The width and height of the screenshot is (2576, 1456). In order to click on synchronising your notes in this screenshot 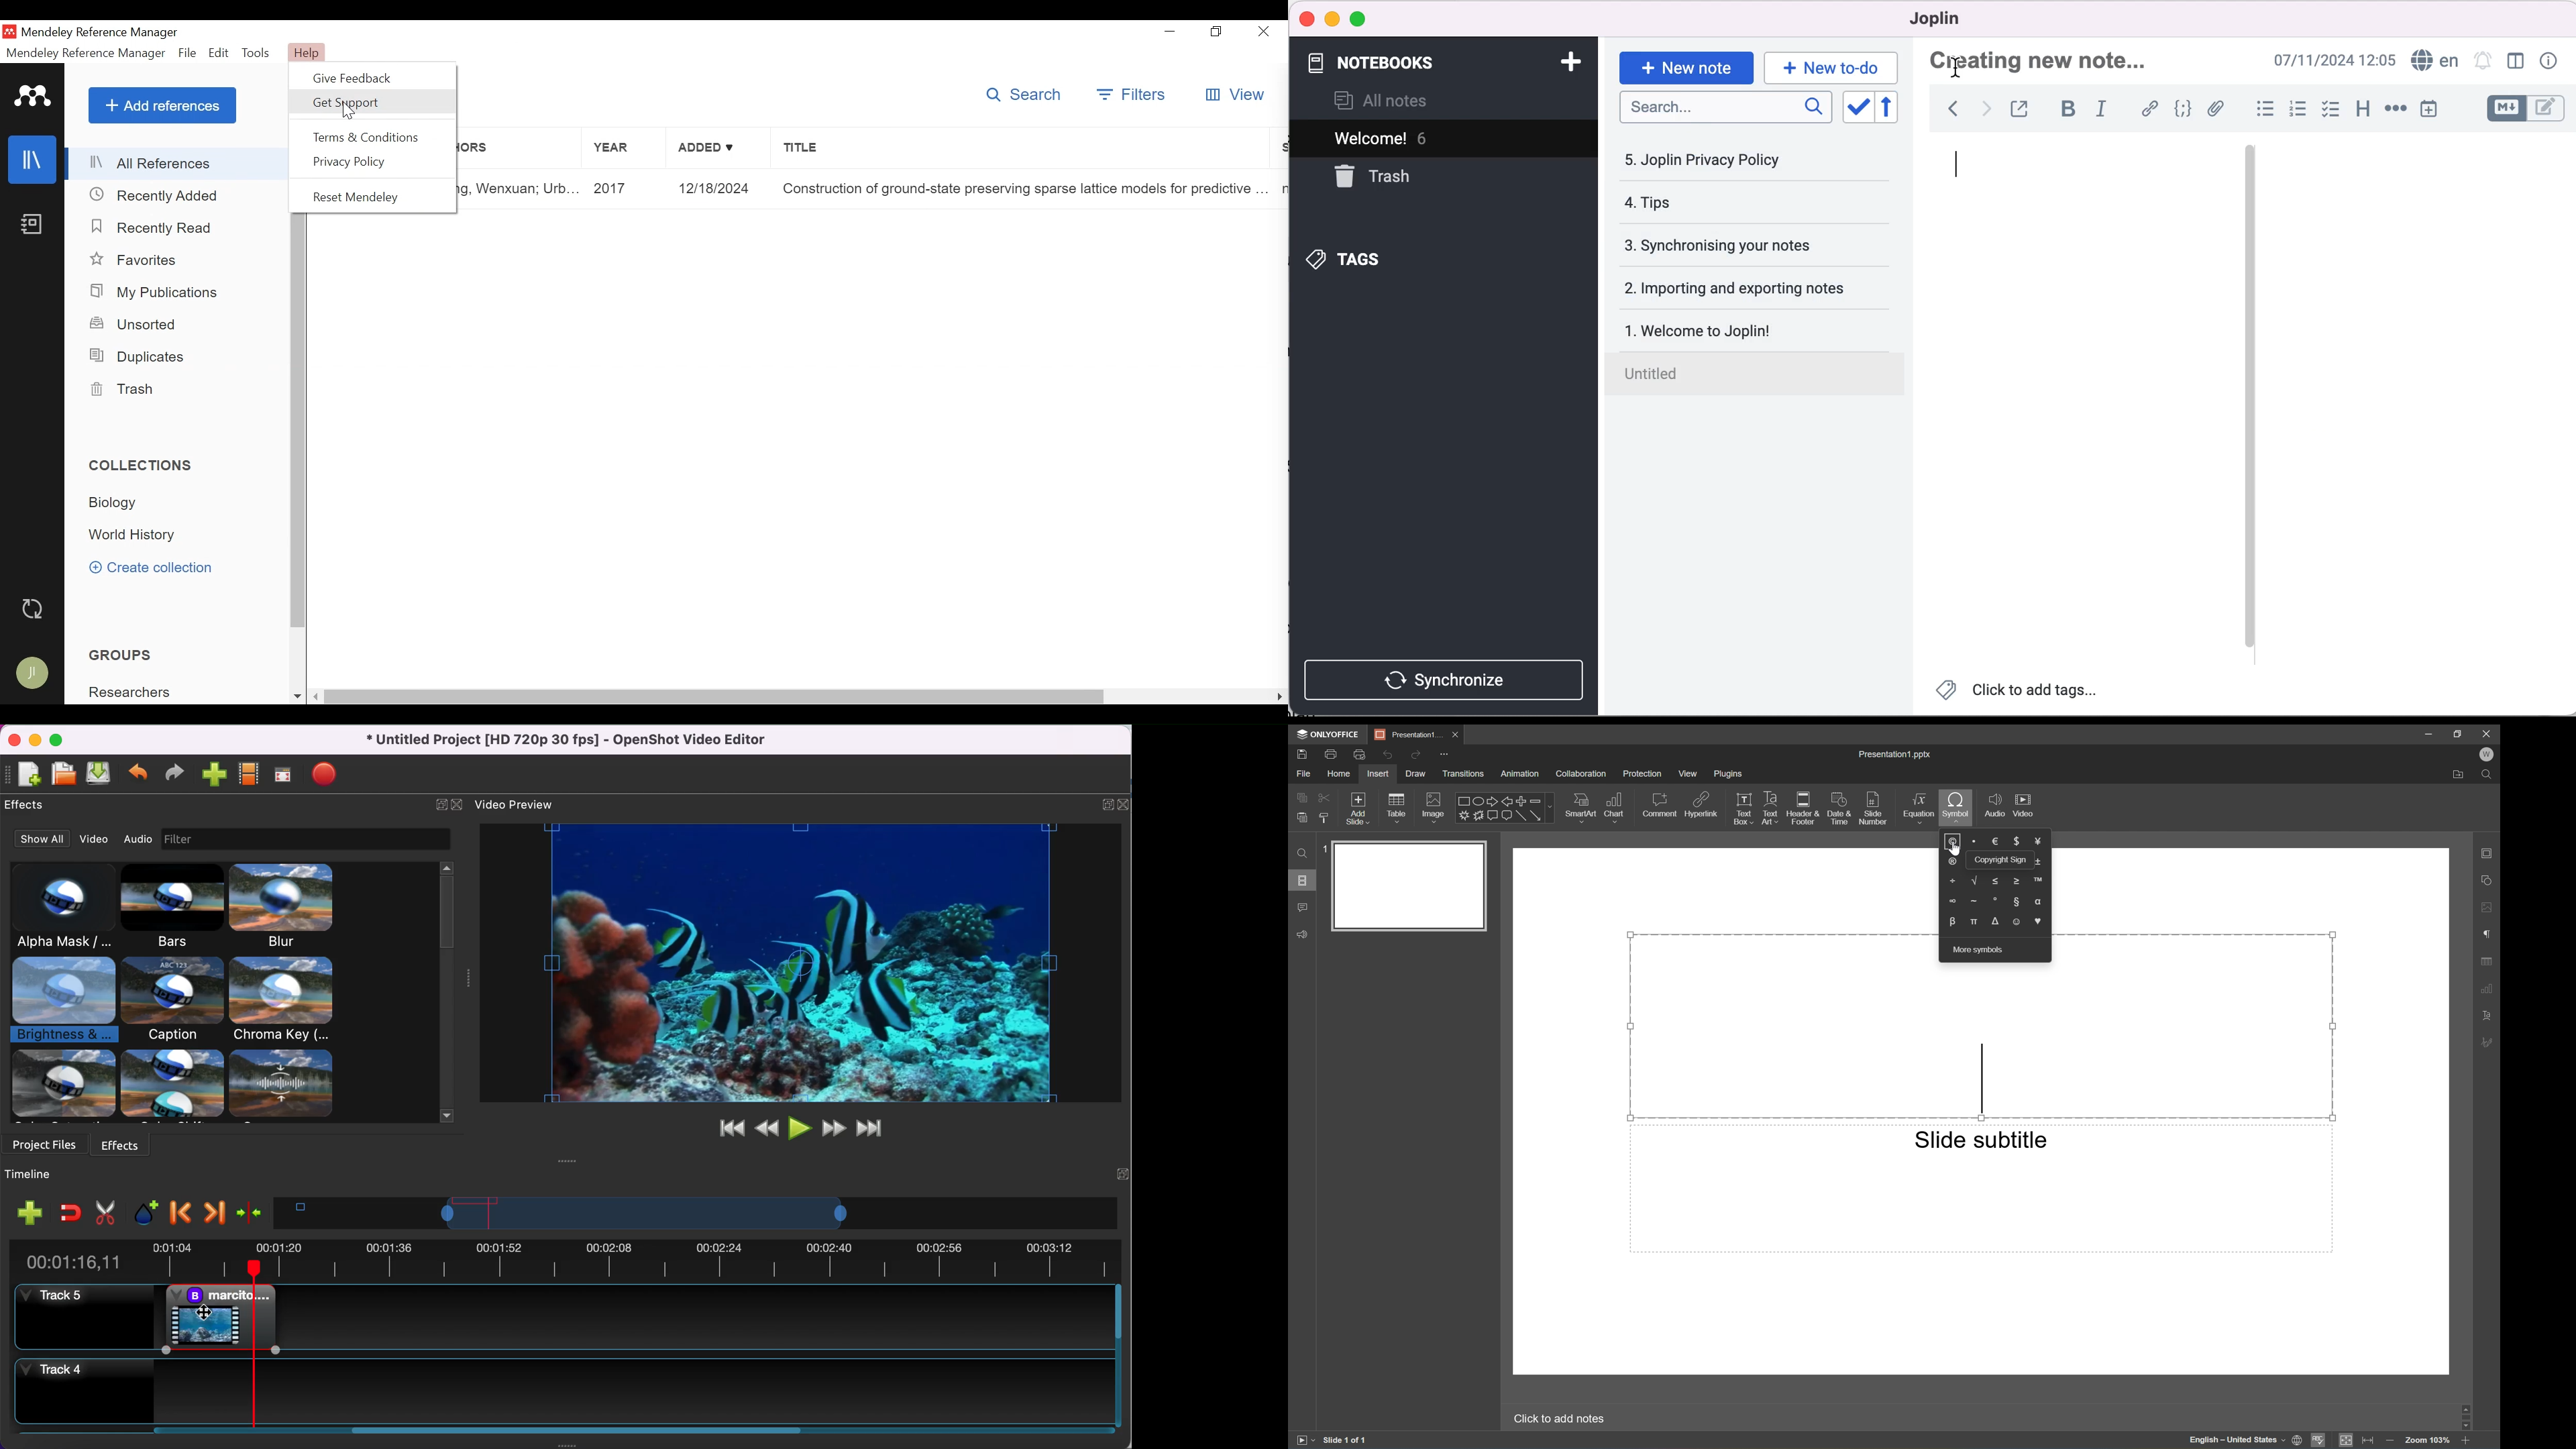, I will do `click(1737, 246)`.